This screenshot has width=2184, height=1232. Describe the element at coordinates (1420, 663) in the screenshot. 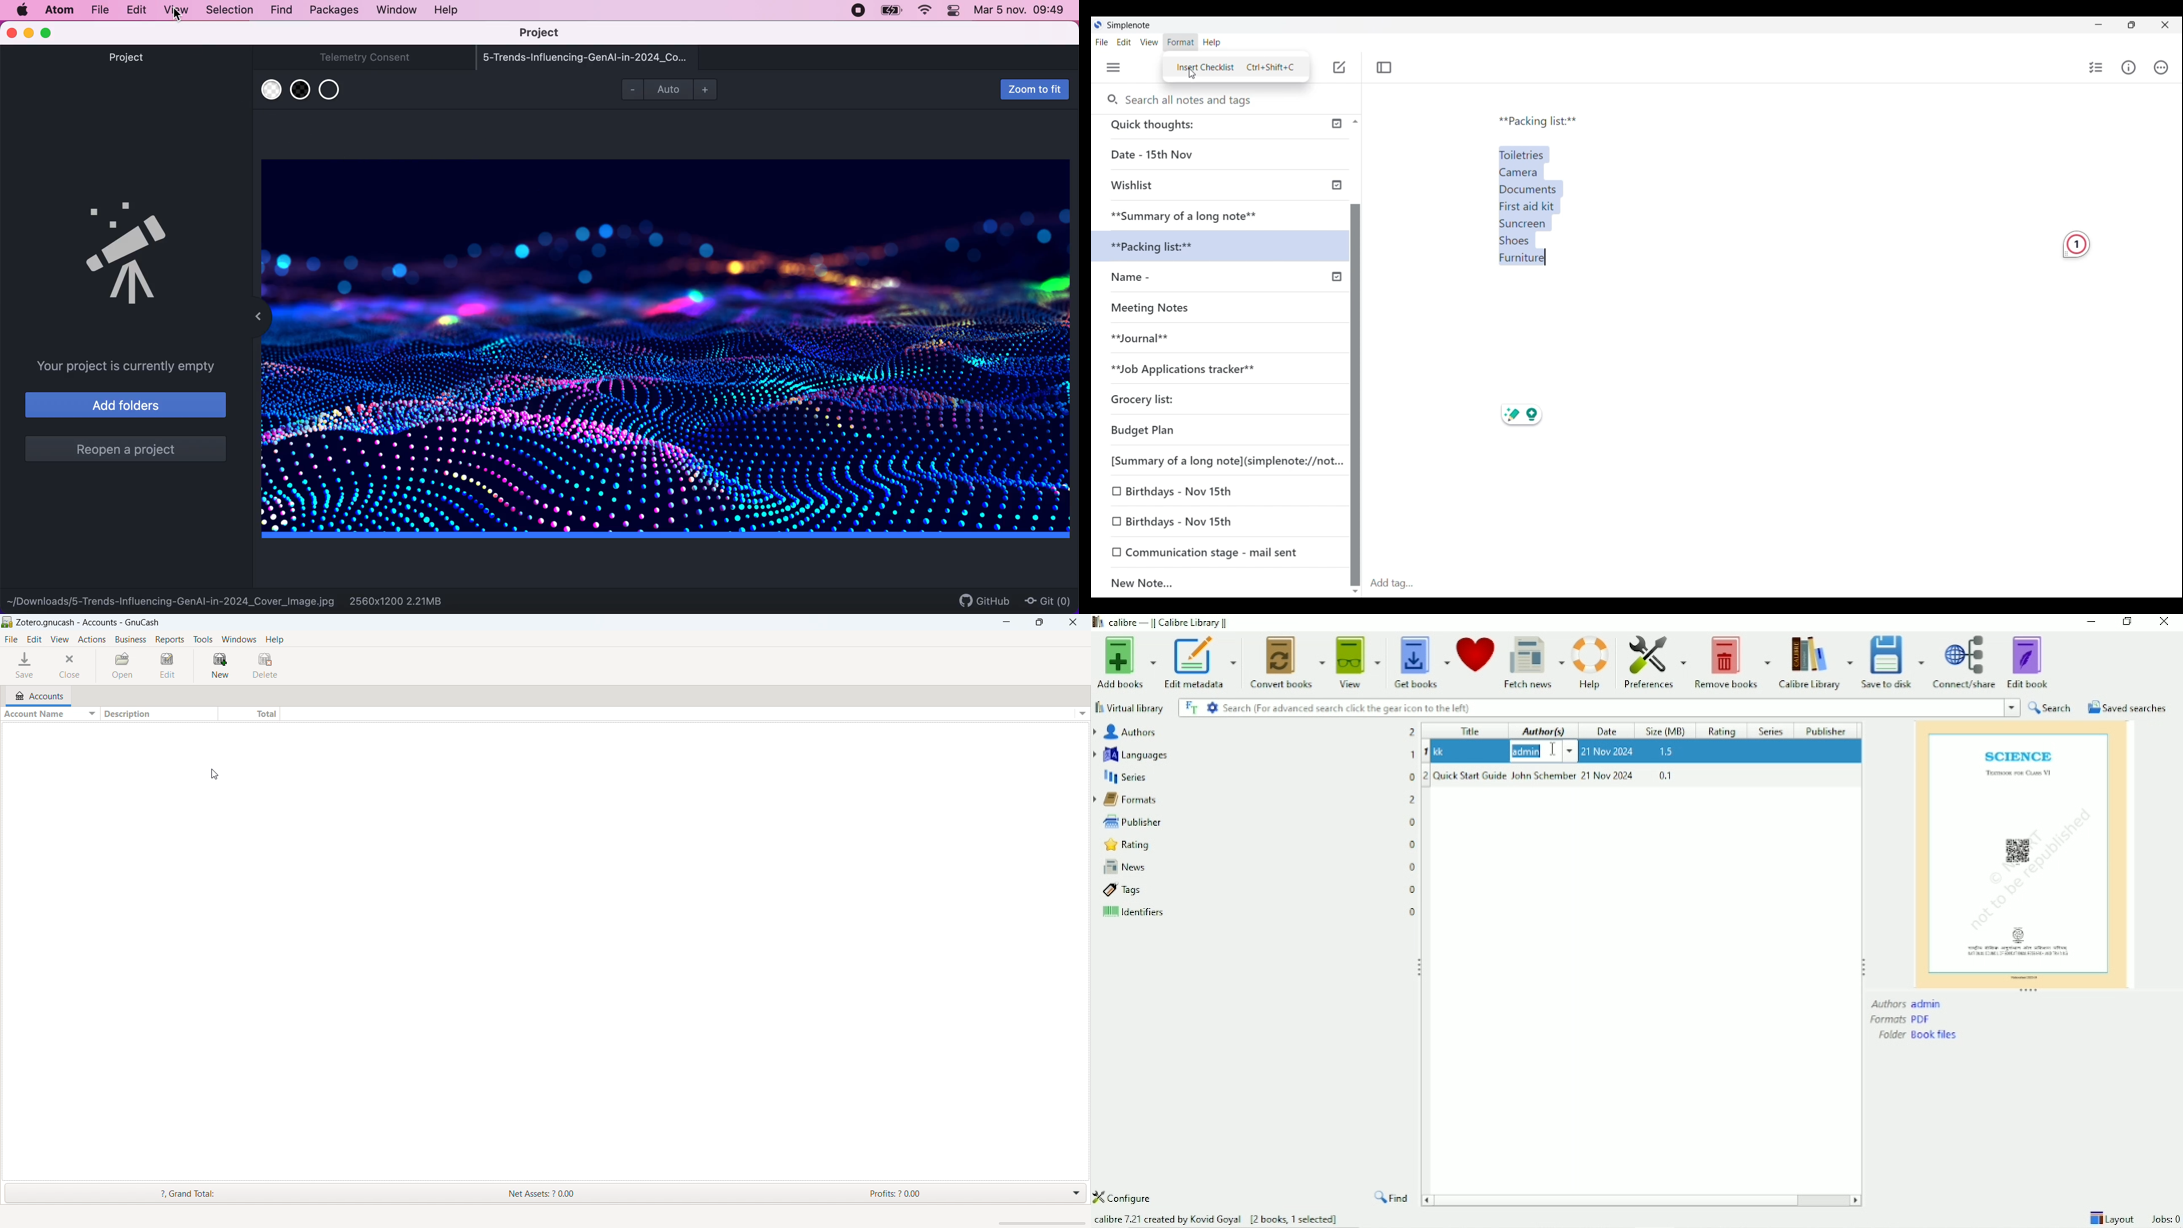

I see `Get books` at that location.